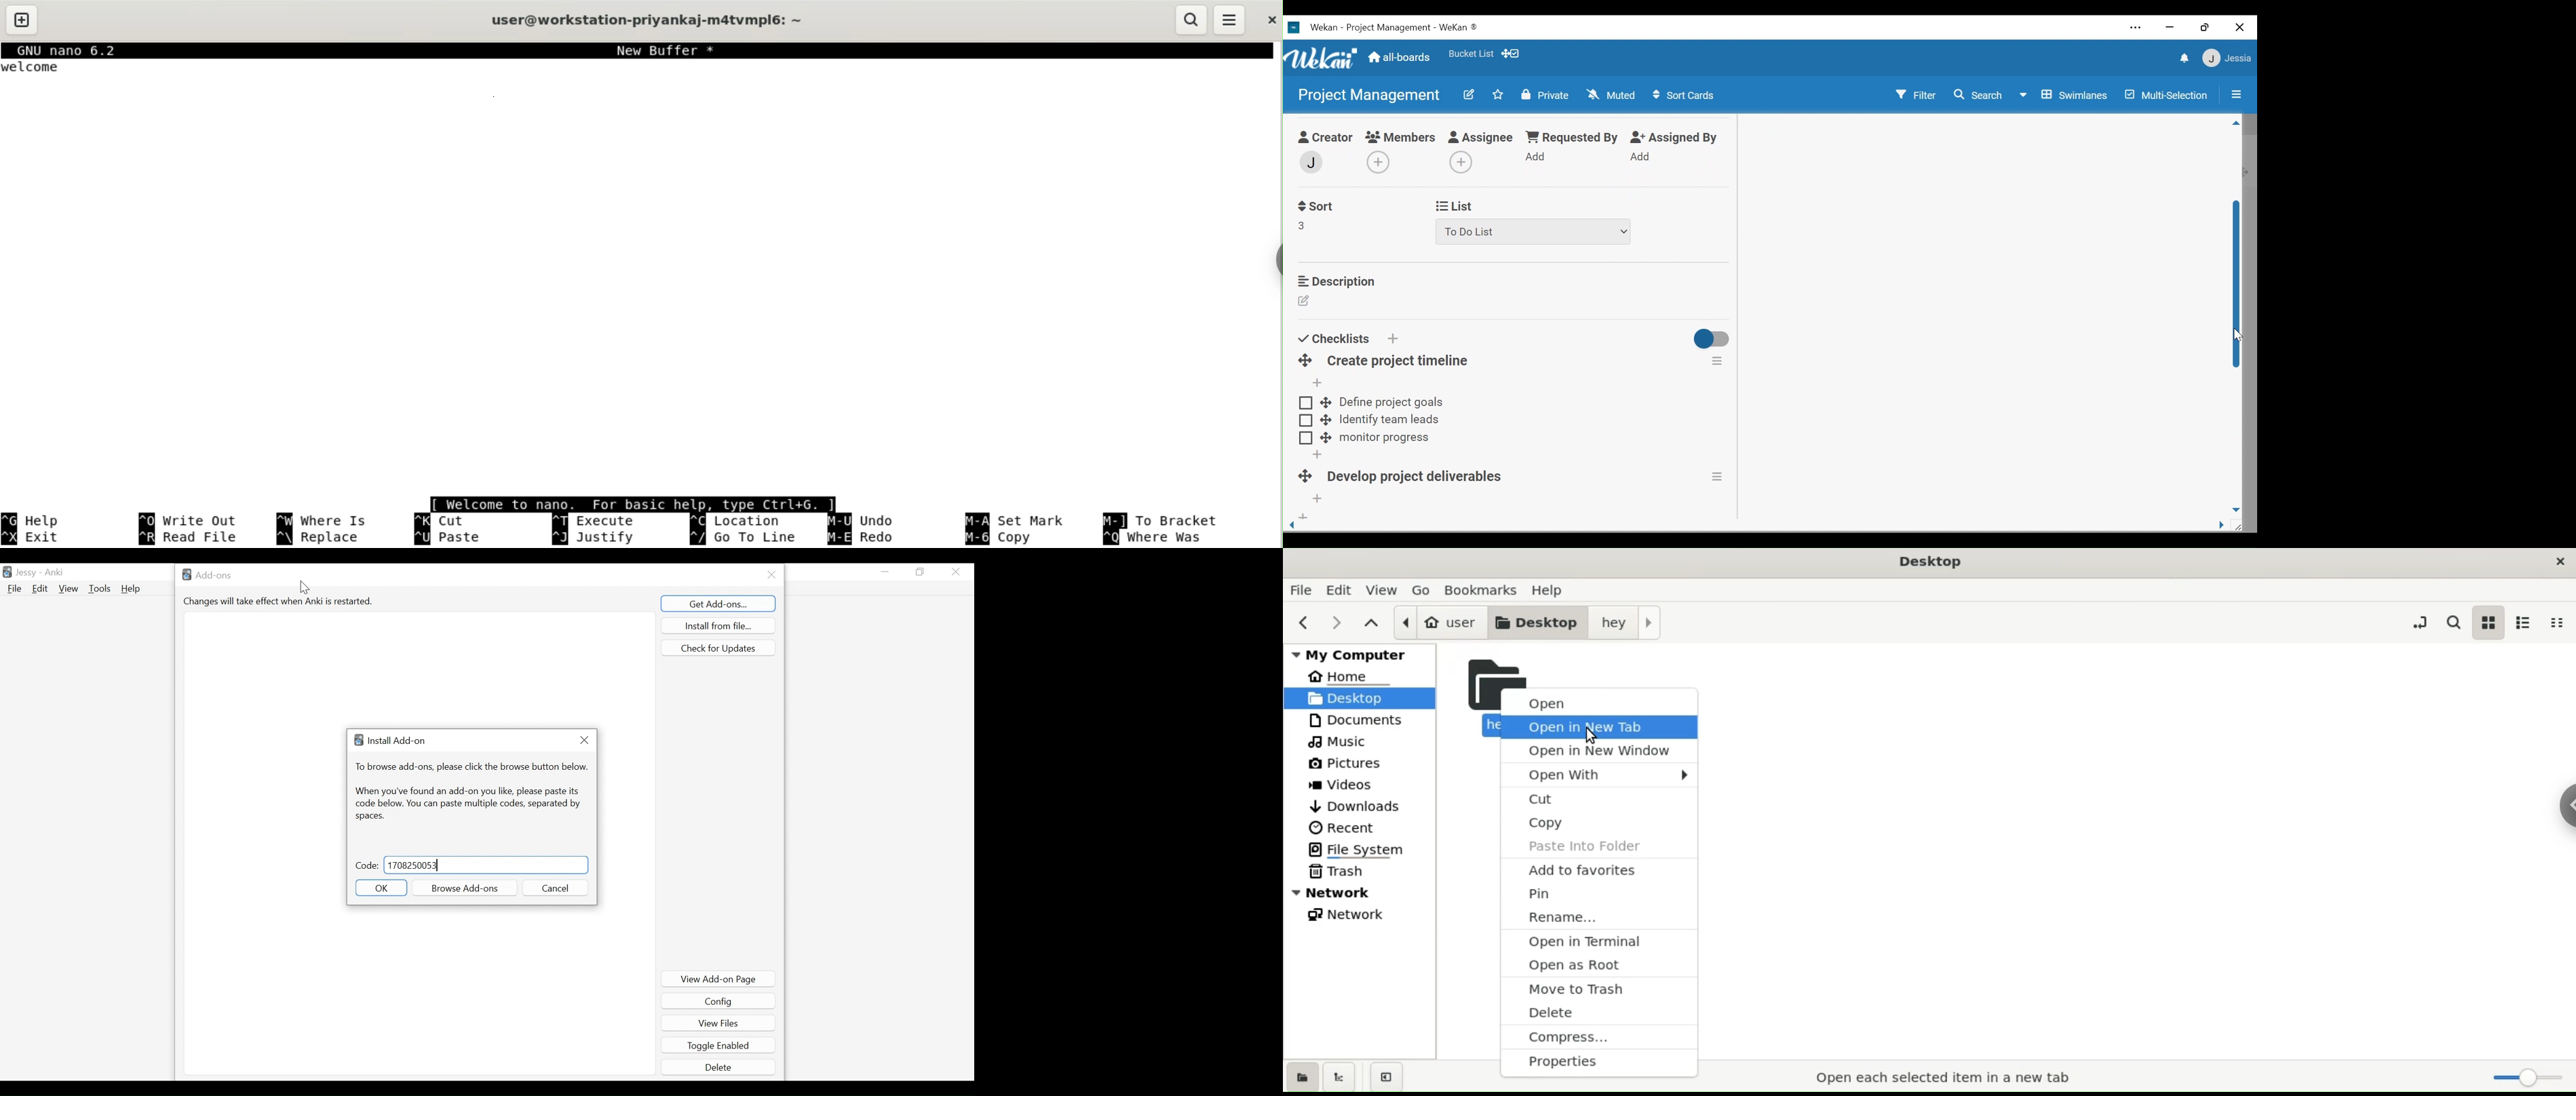  What do you see at coordinates (737, 520) in the screenshot?
I see `location` at bounding box center [737, 520].